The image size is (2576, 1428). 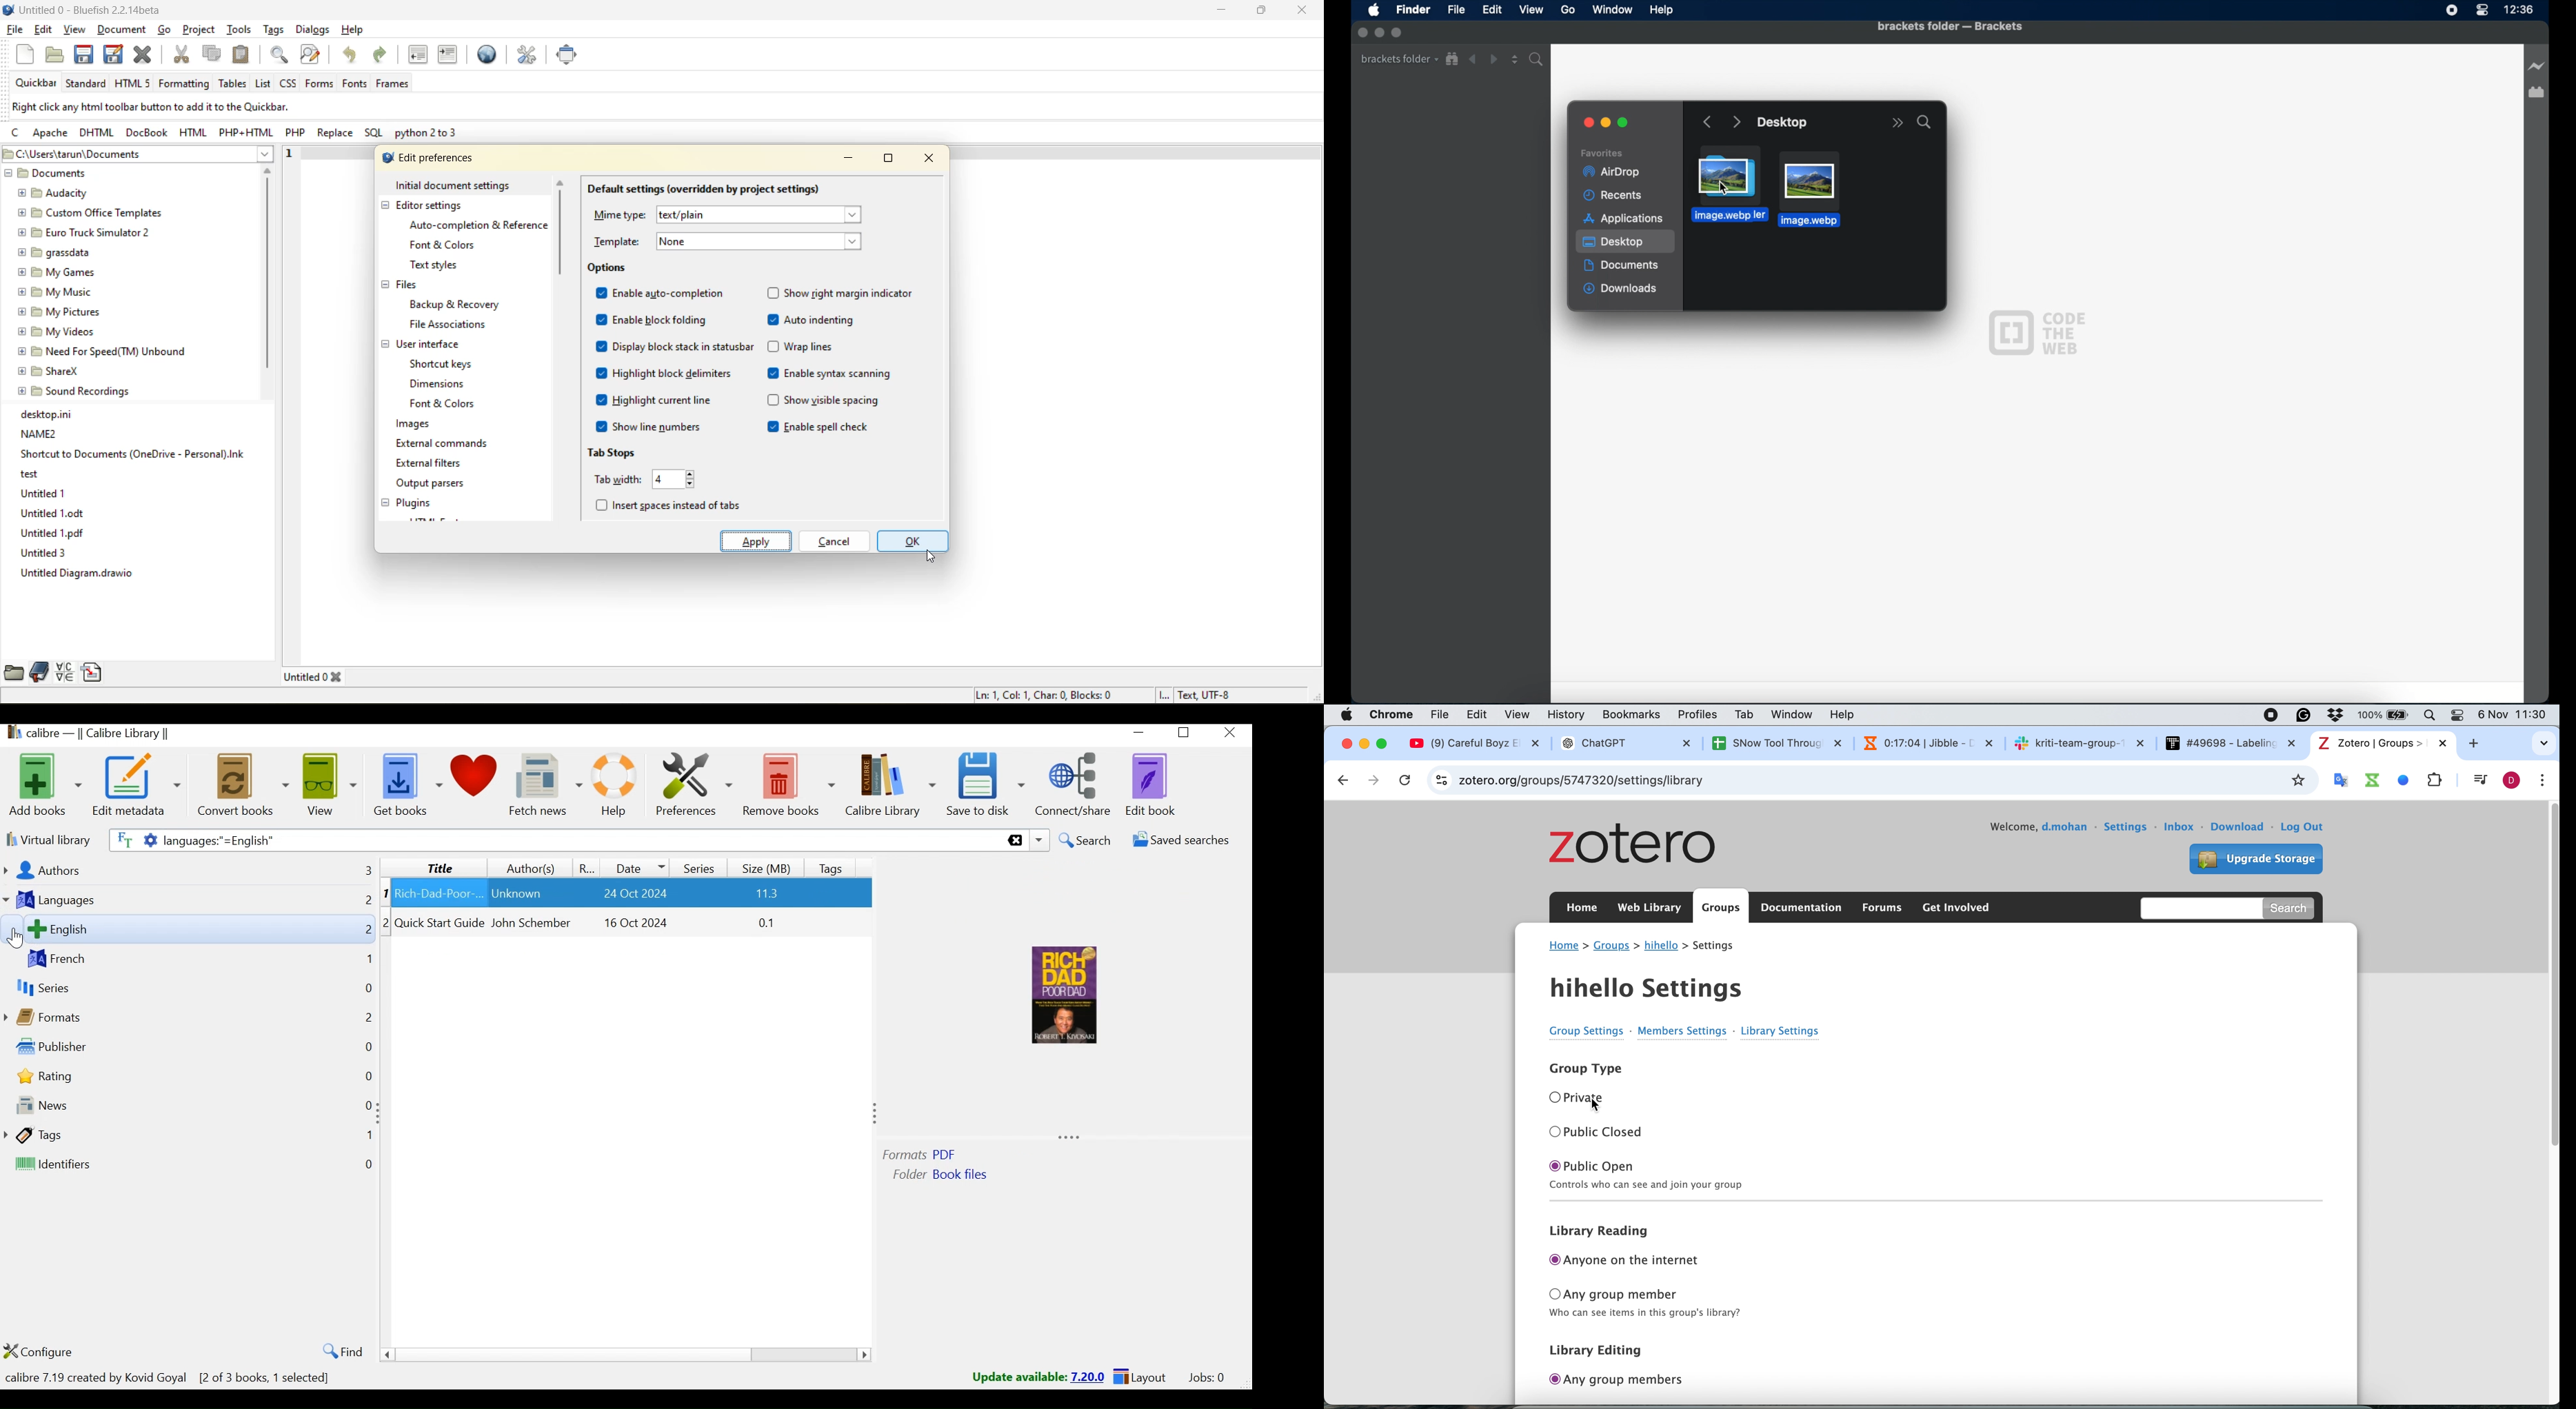 I want to click on Formats, so click(x=70, y=1014).